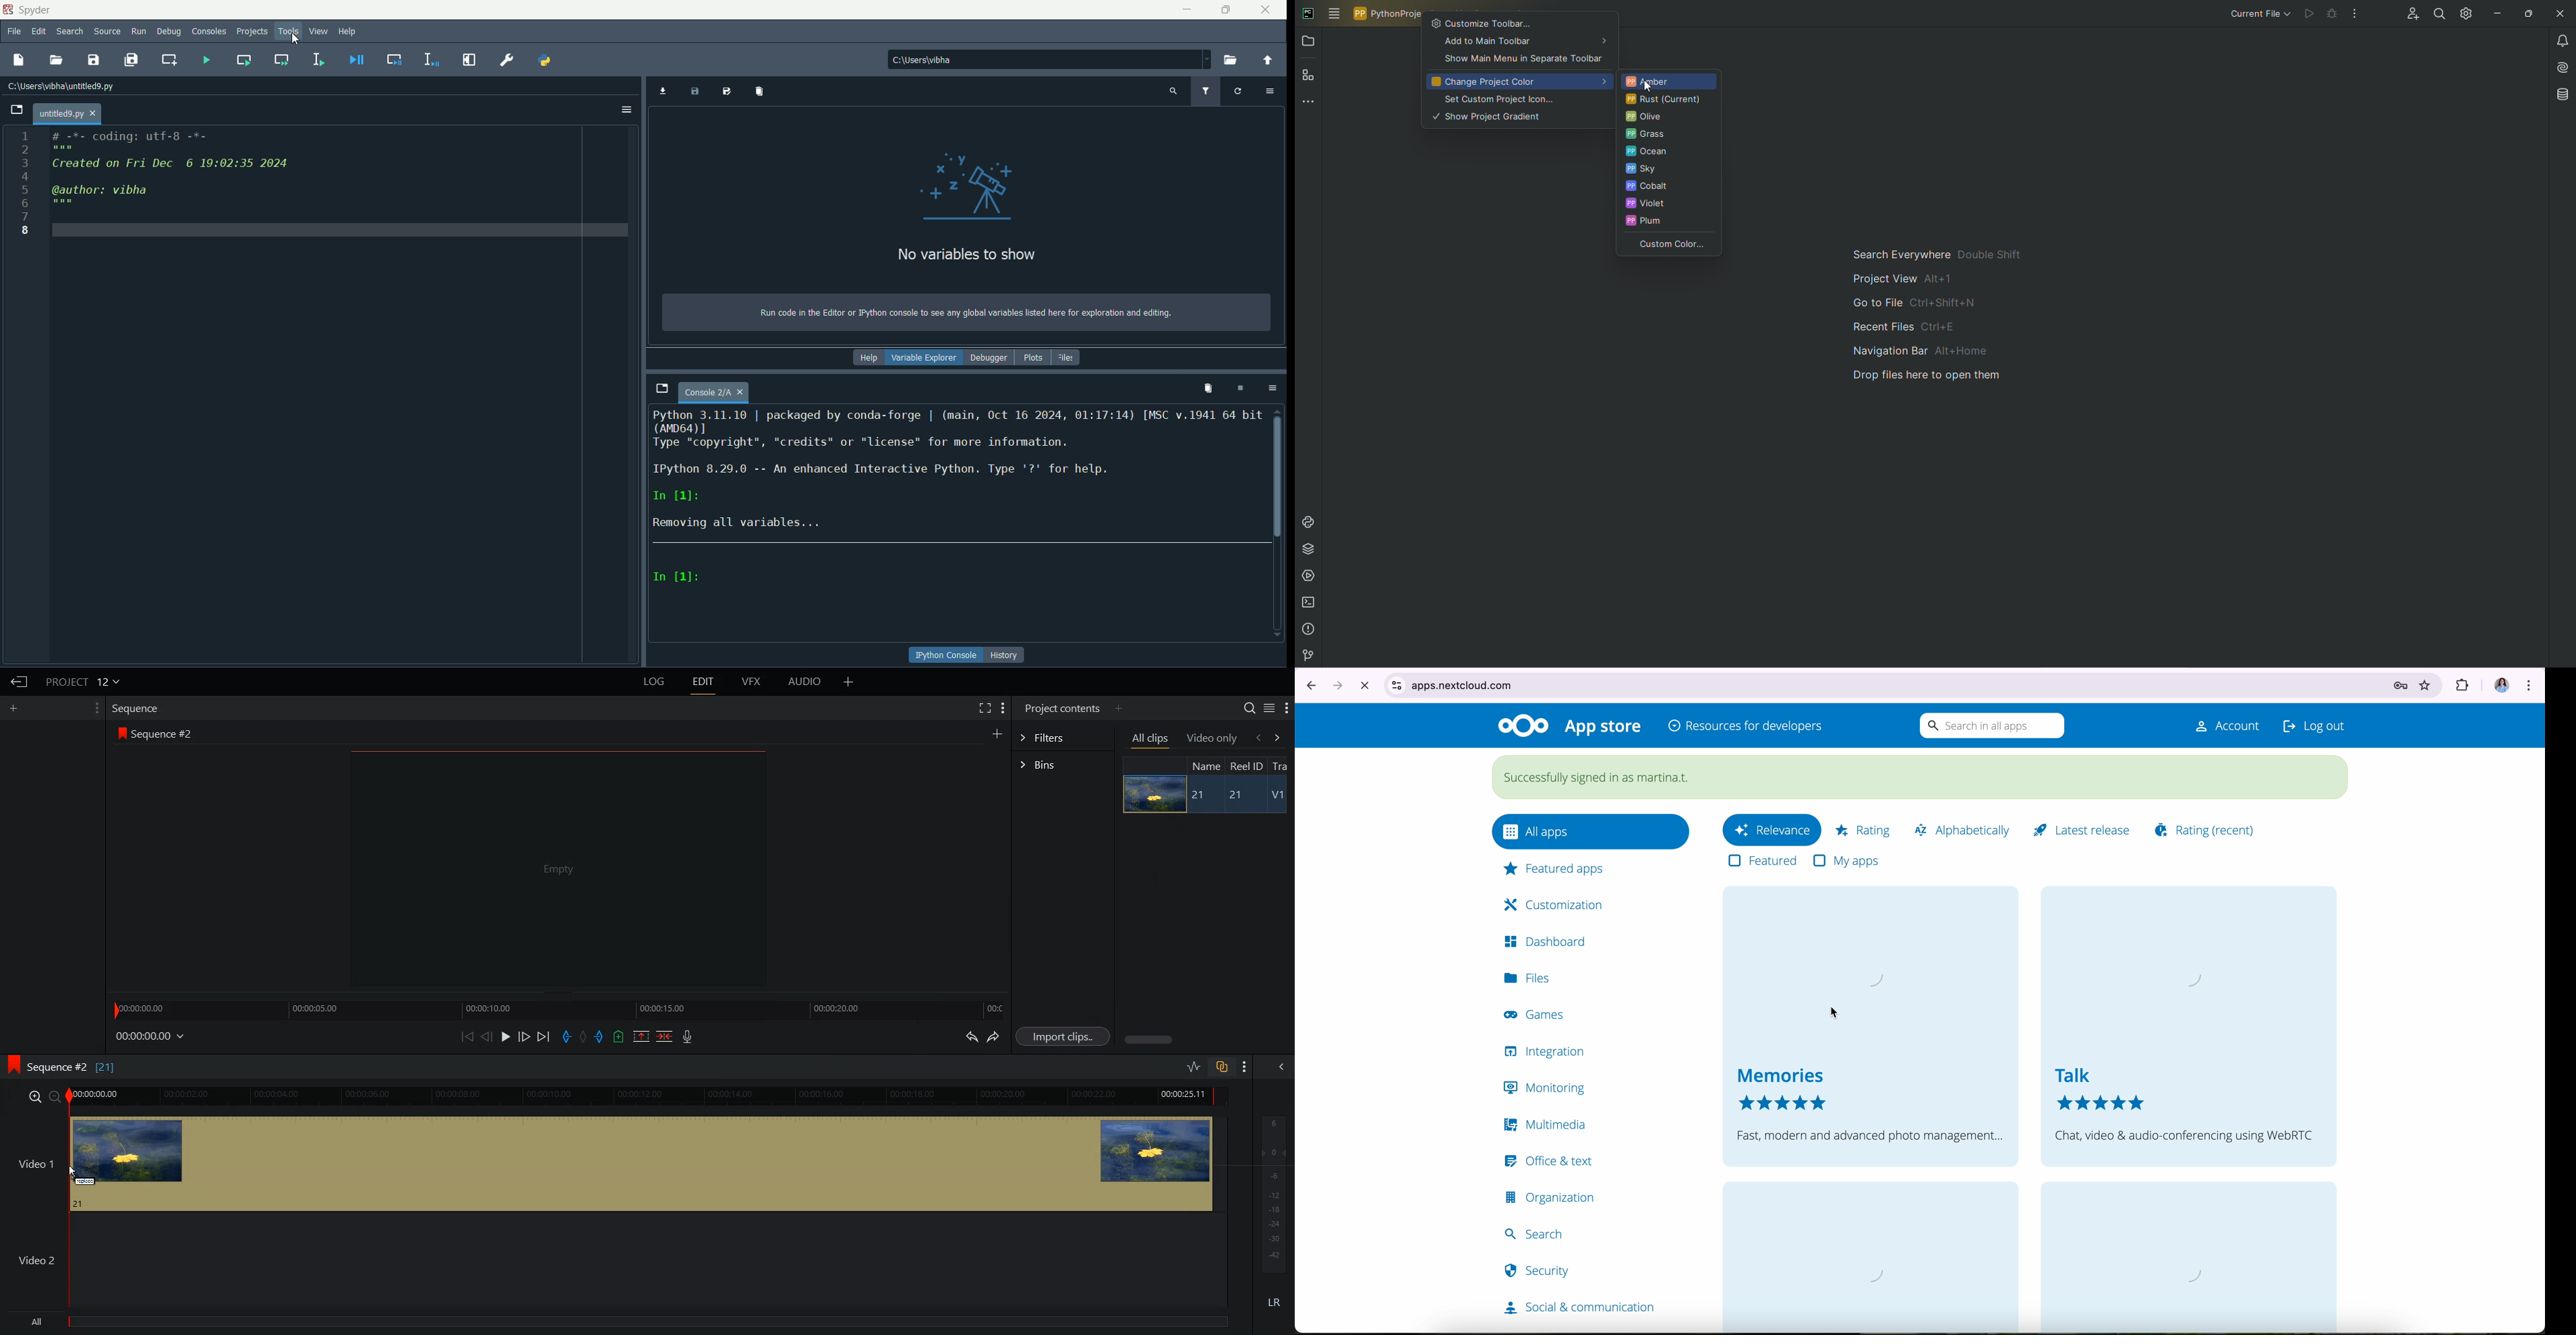  What do you see at coordinates (1174, 90) in the screenshot?
I see `search variable` at bounding box center [1174, 90].